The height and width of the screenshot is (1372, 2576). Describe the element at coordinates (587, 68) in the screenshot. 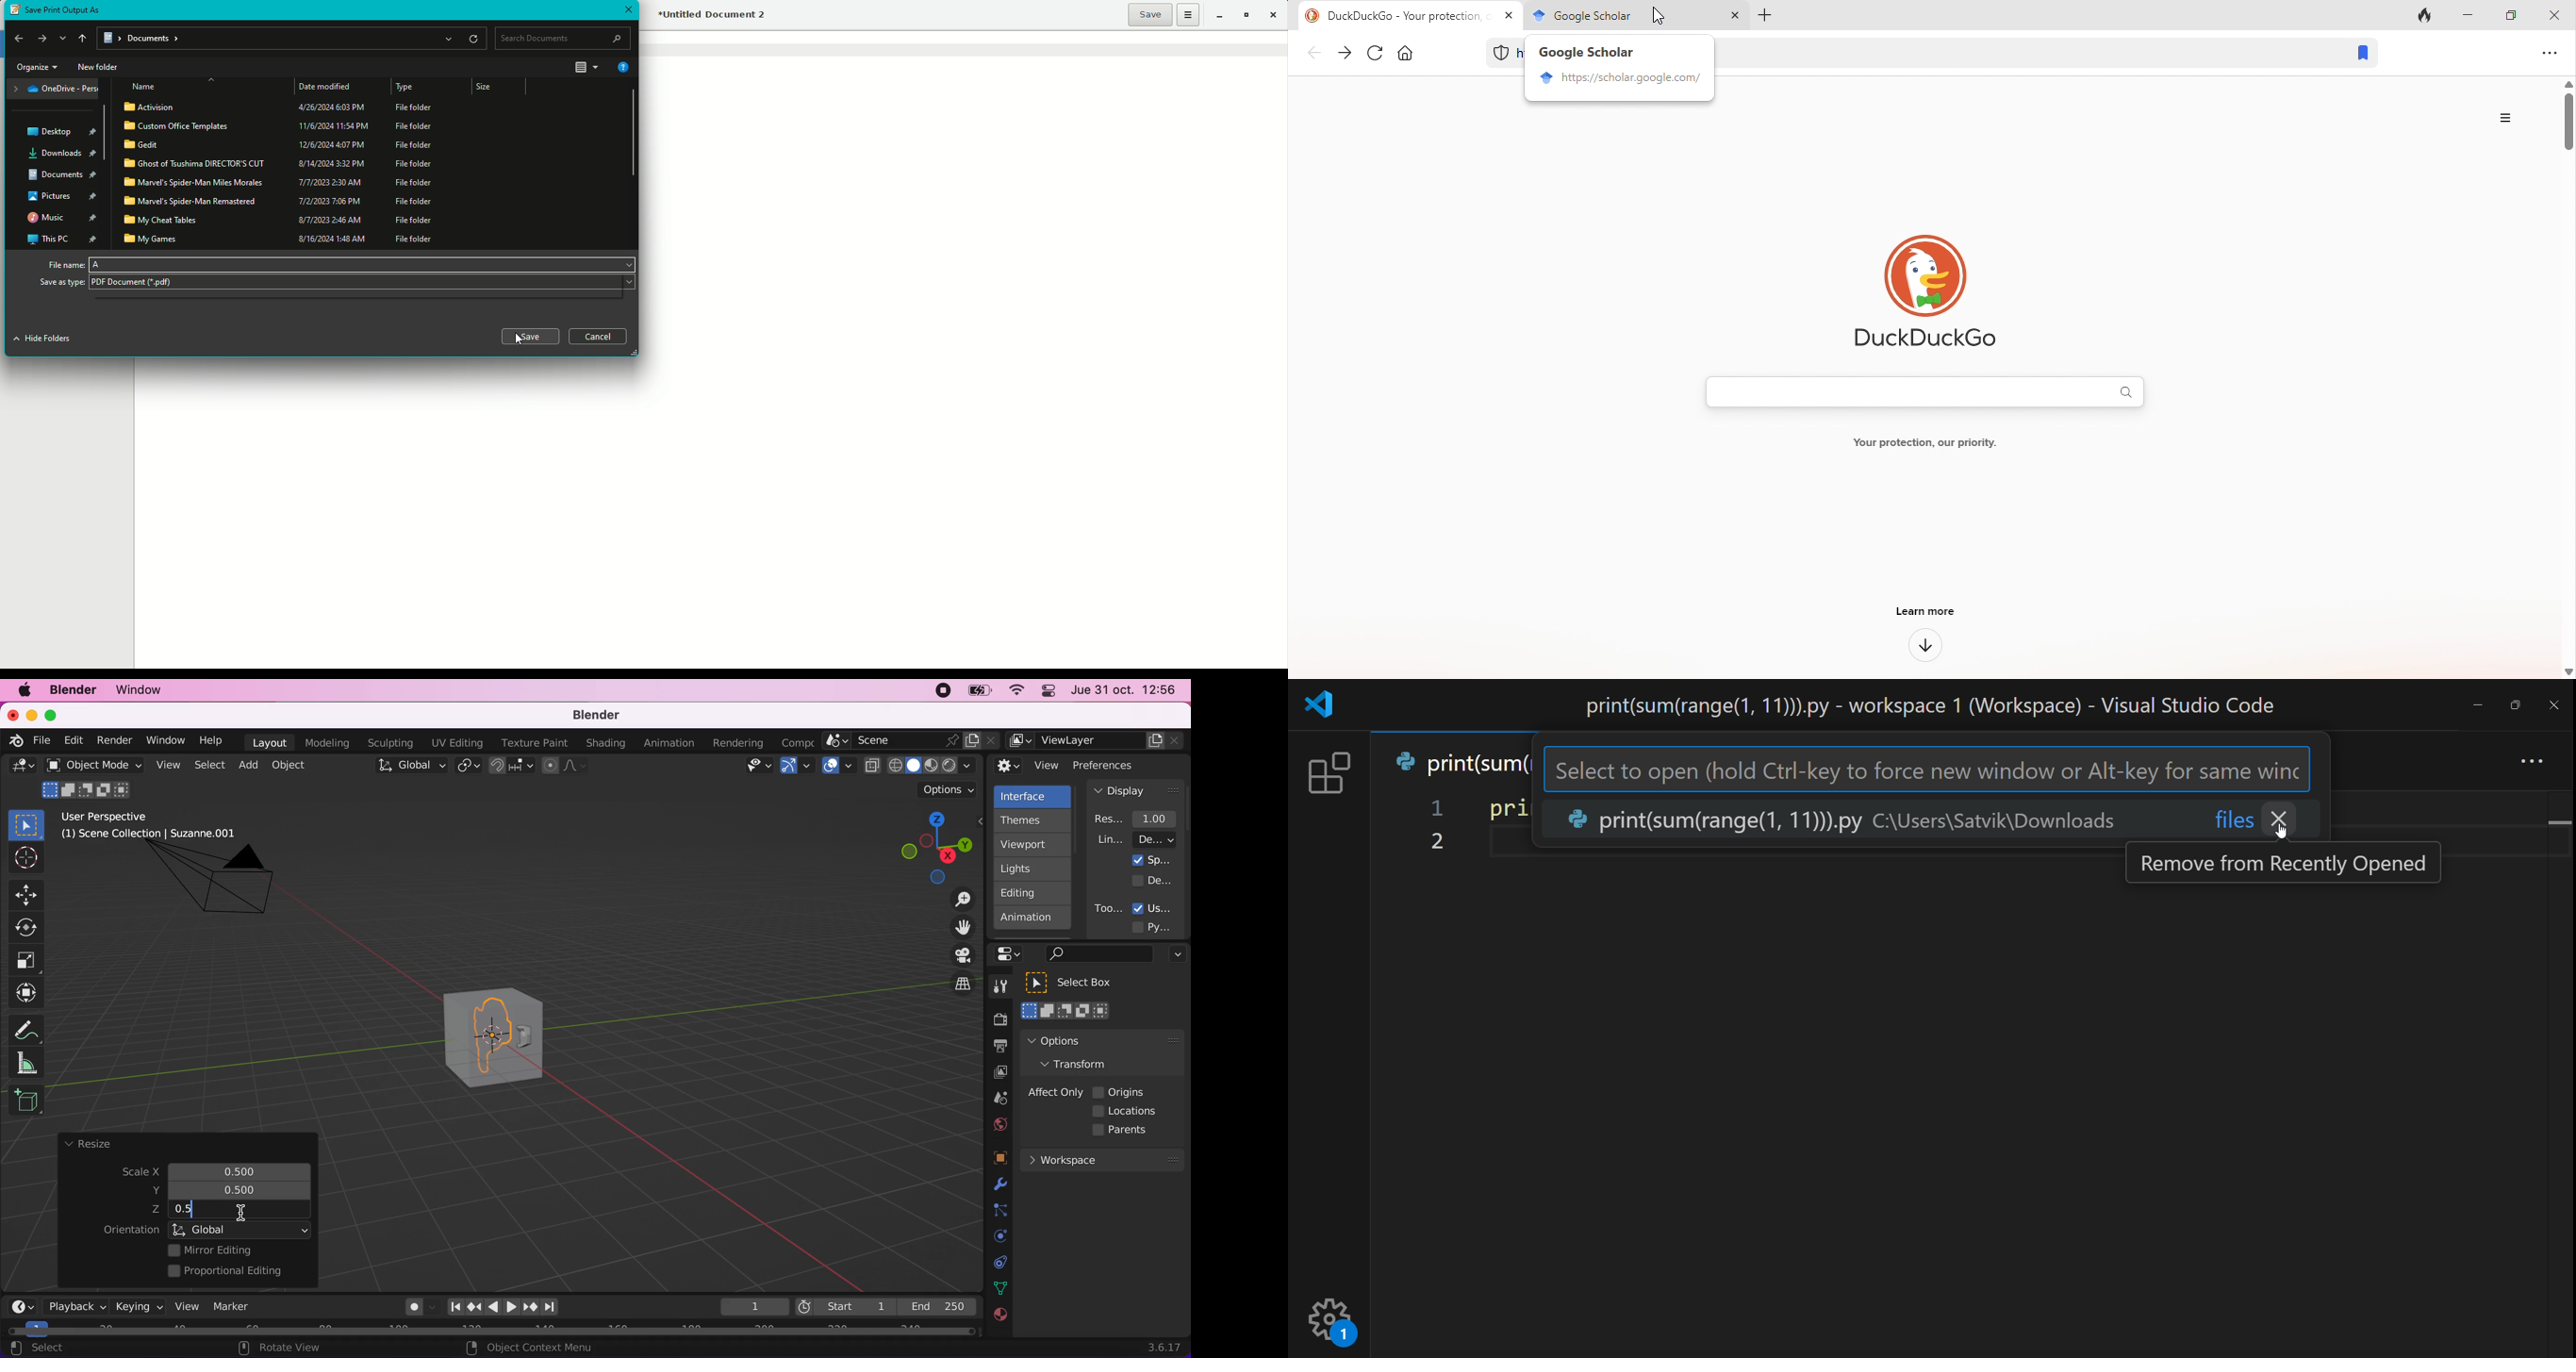

I see `View mode` at that location.